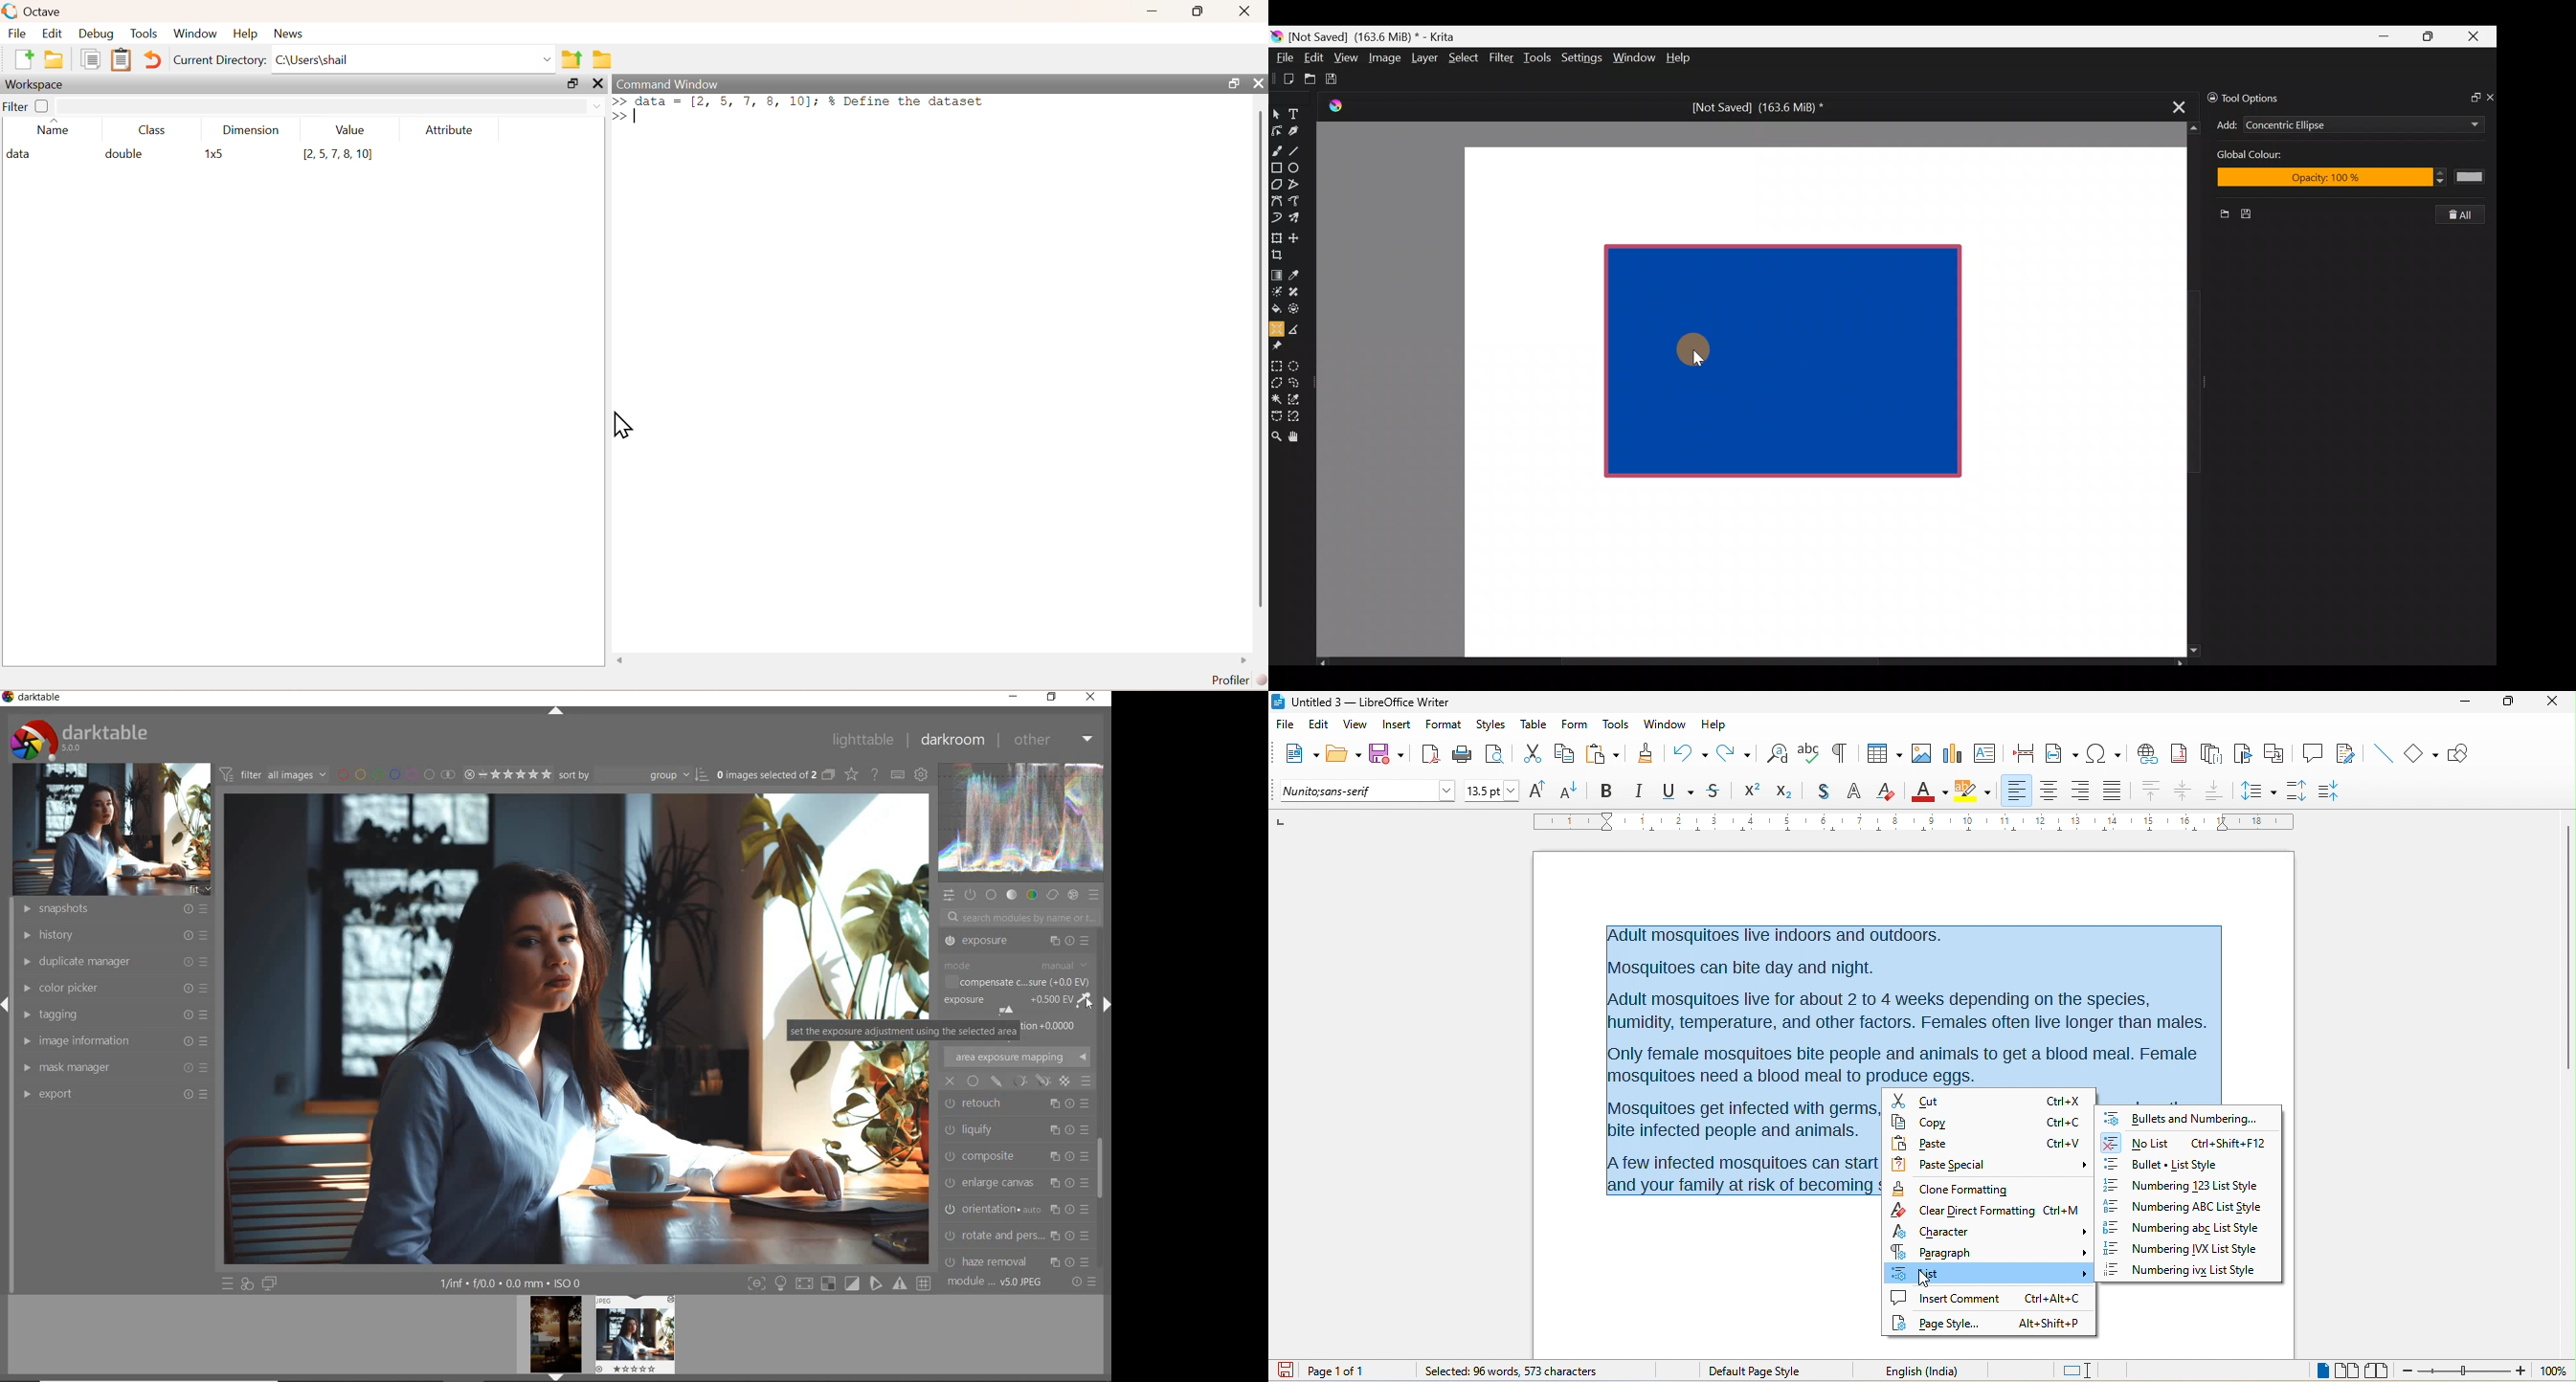 This screenshot has width=2576, height=1400. Describe the element at coordinates (1083, 1284) in the screenshot. I see `RESET OR PRESET & PREFERANCE` at that location.